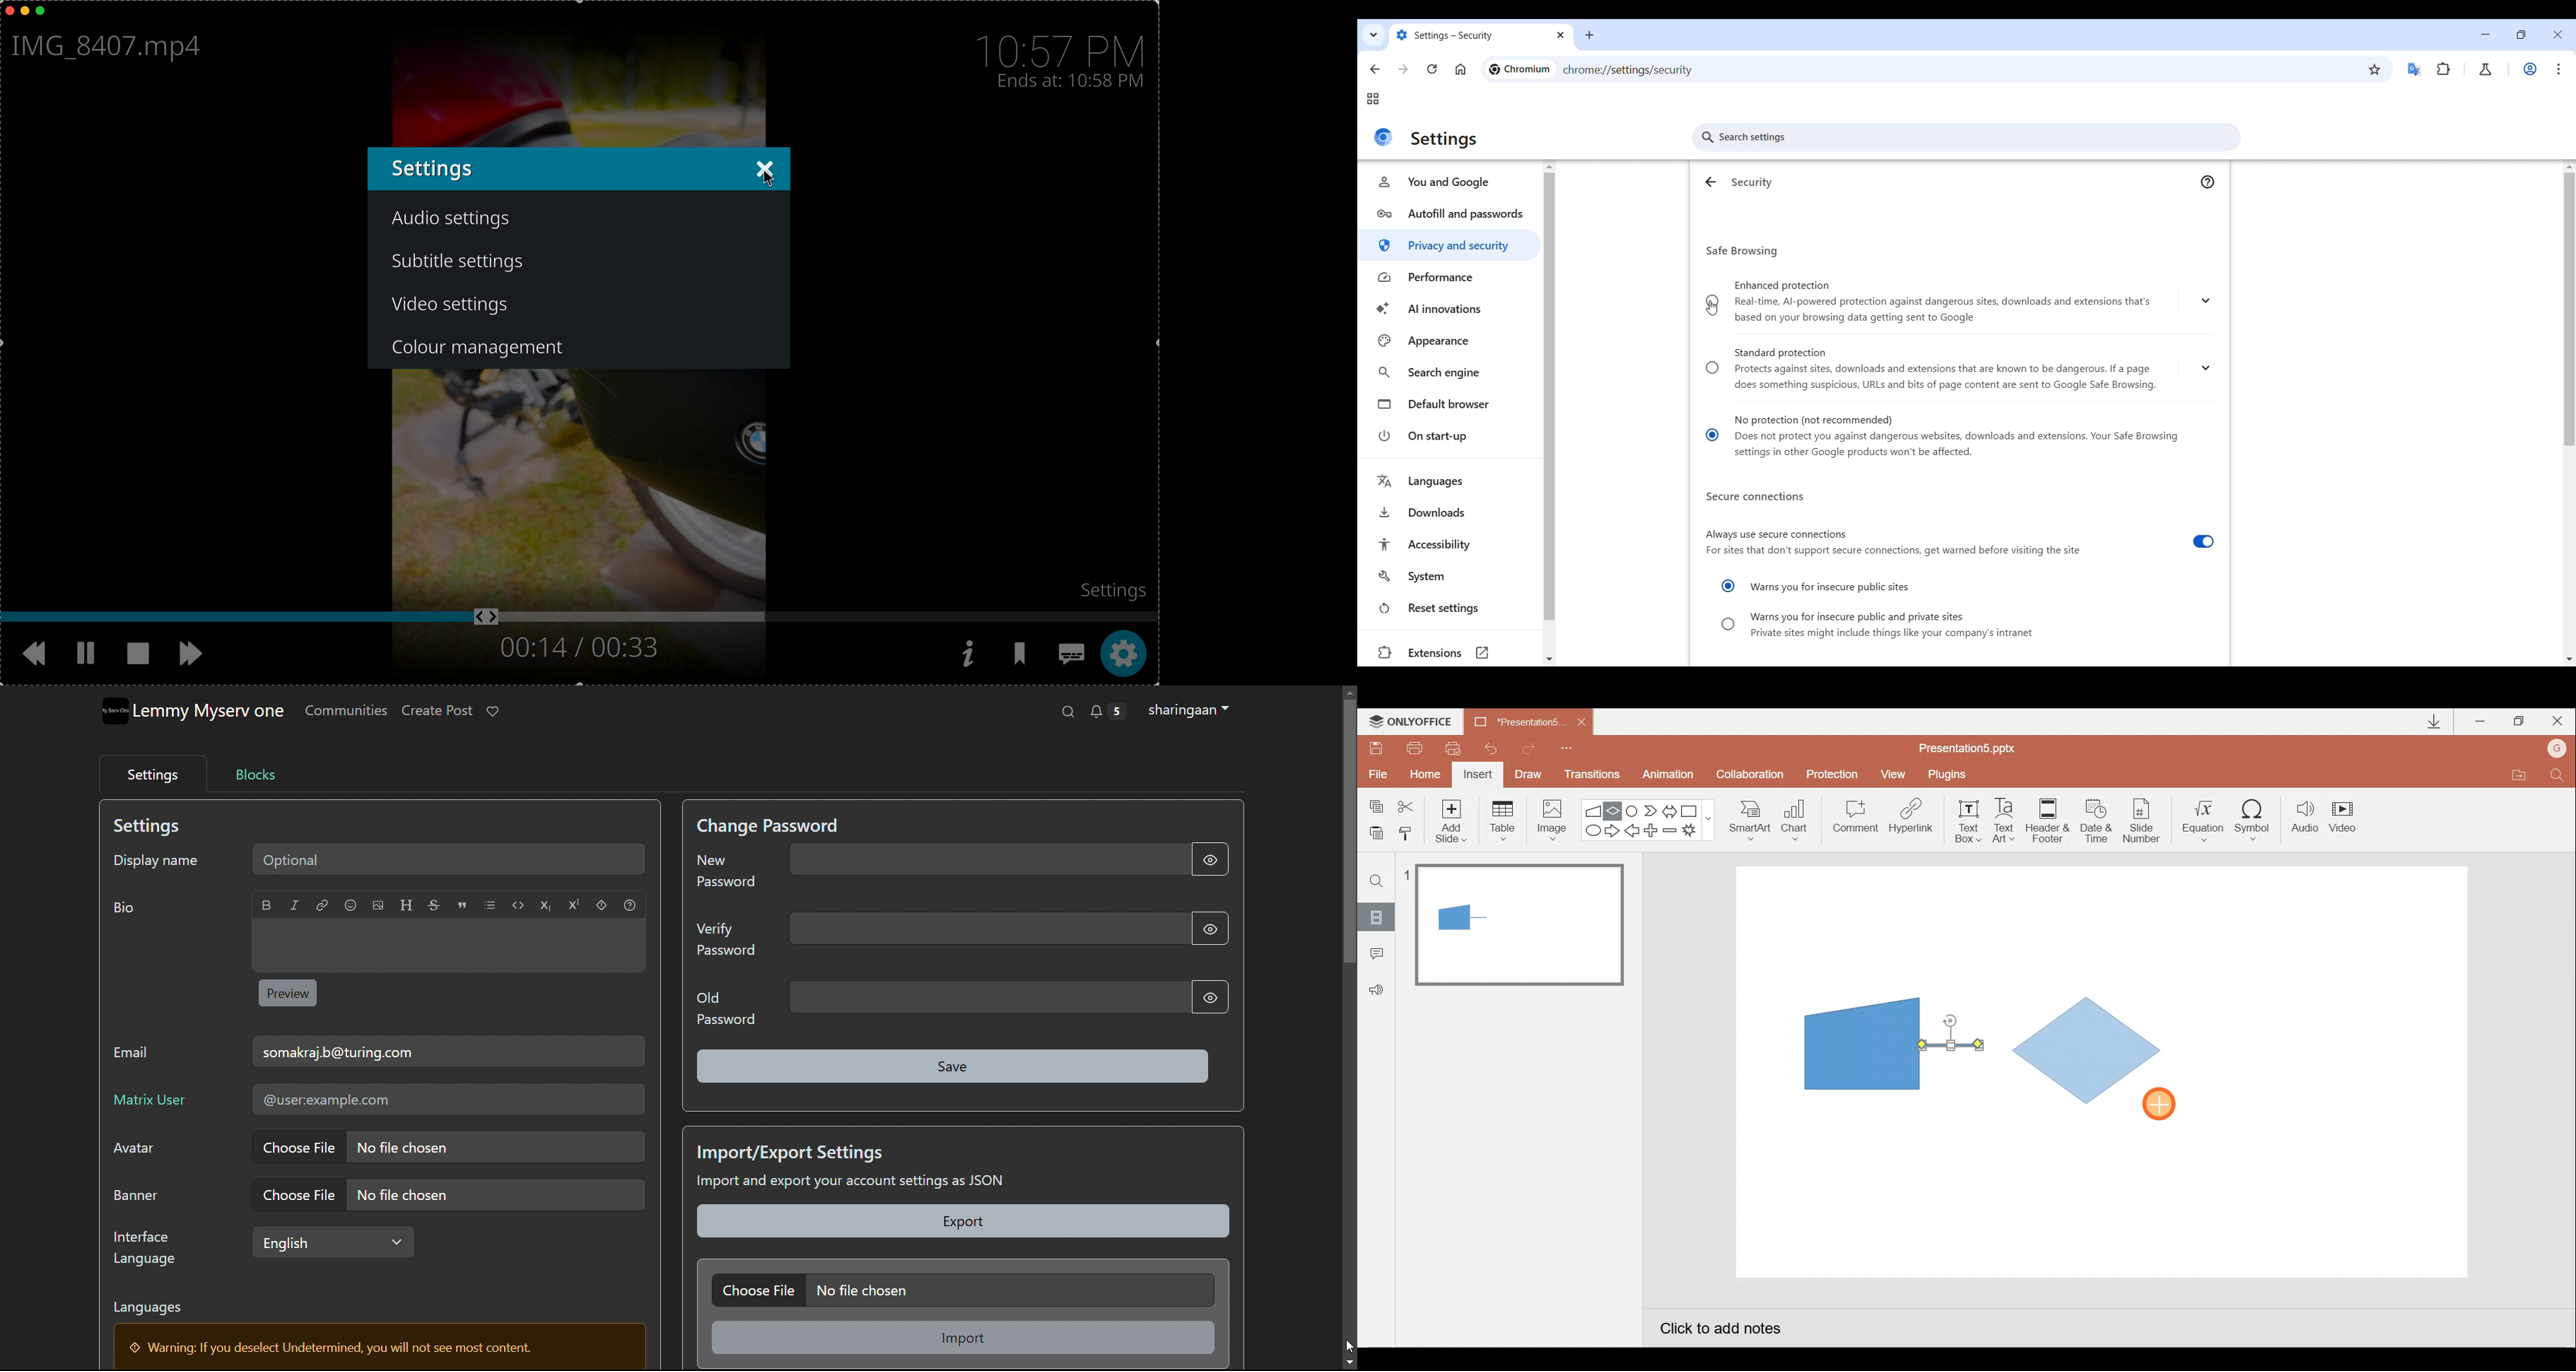  What do you see at coordinates (1454, 818) in the screenshot?
I see `Add slide` at bounding box center [1454, 818].